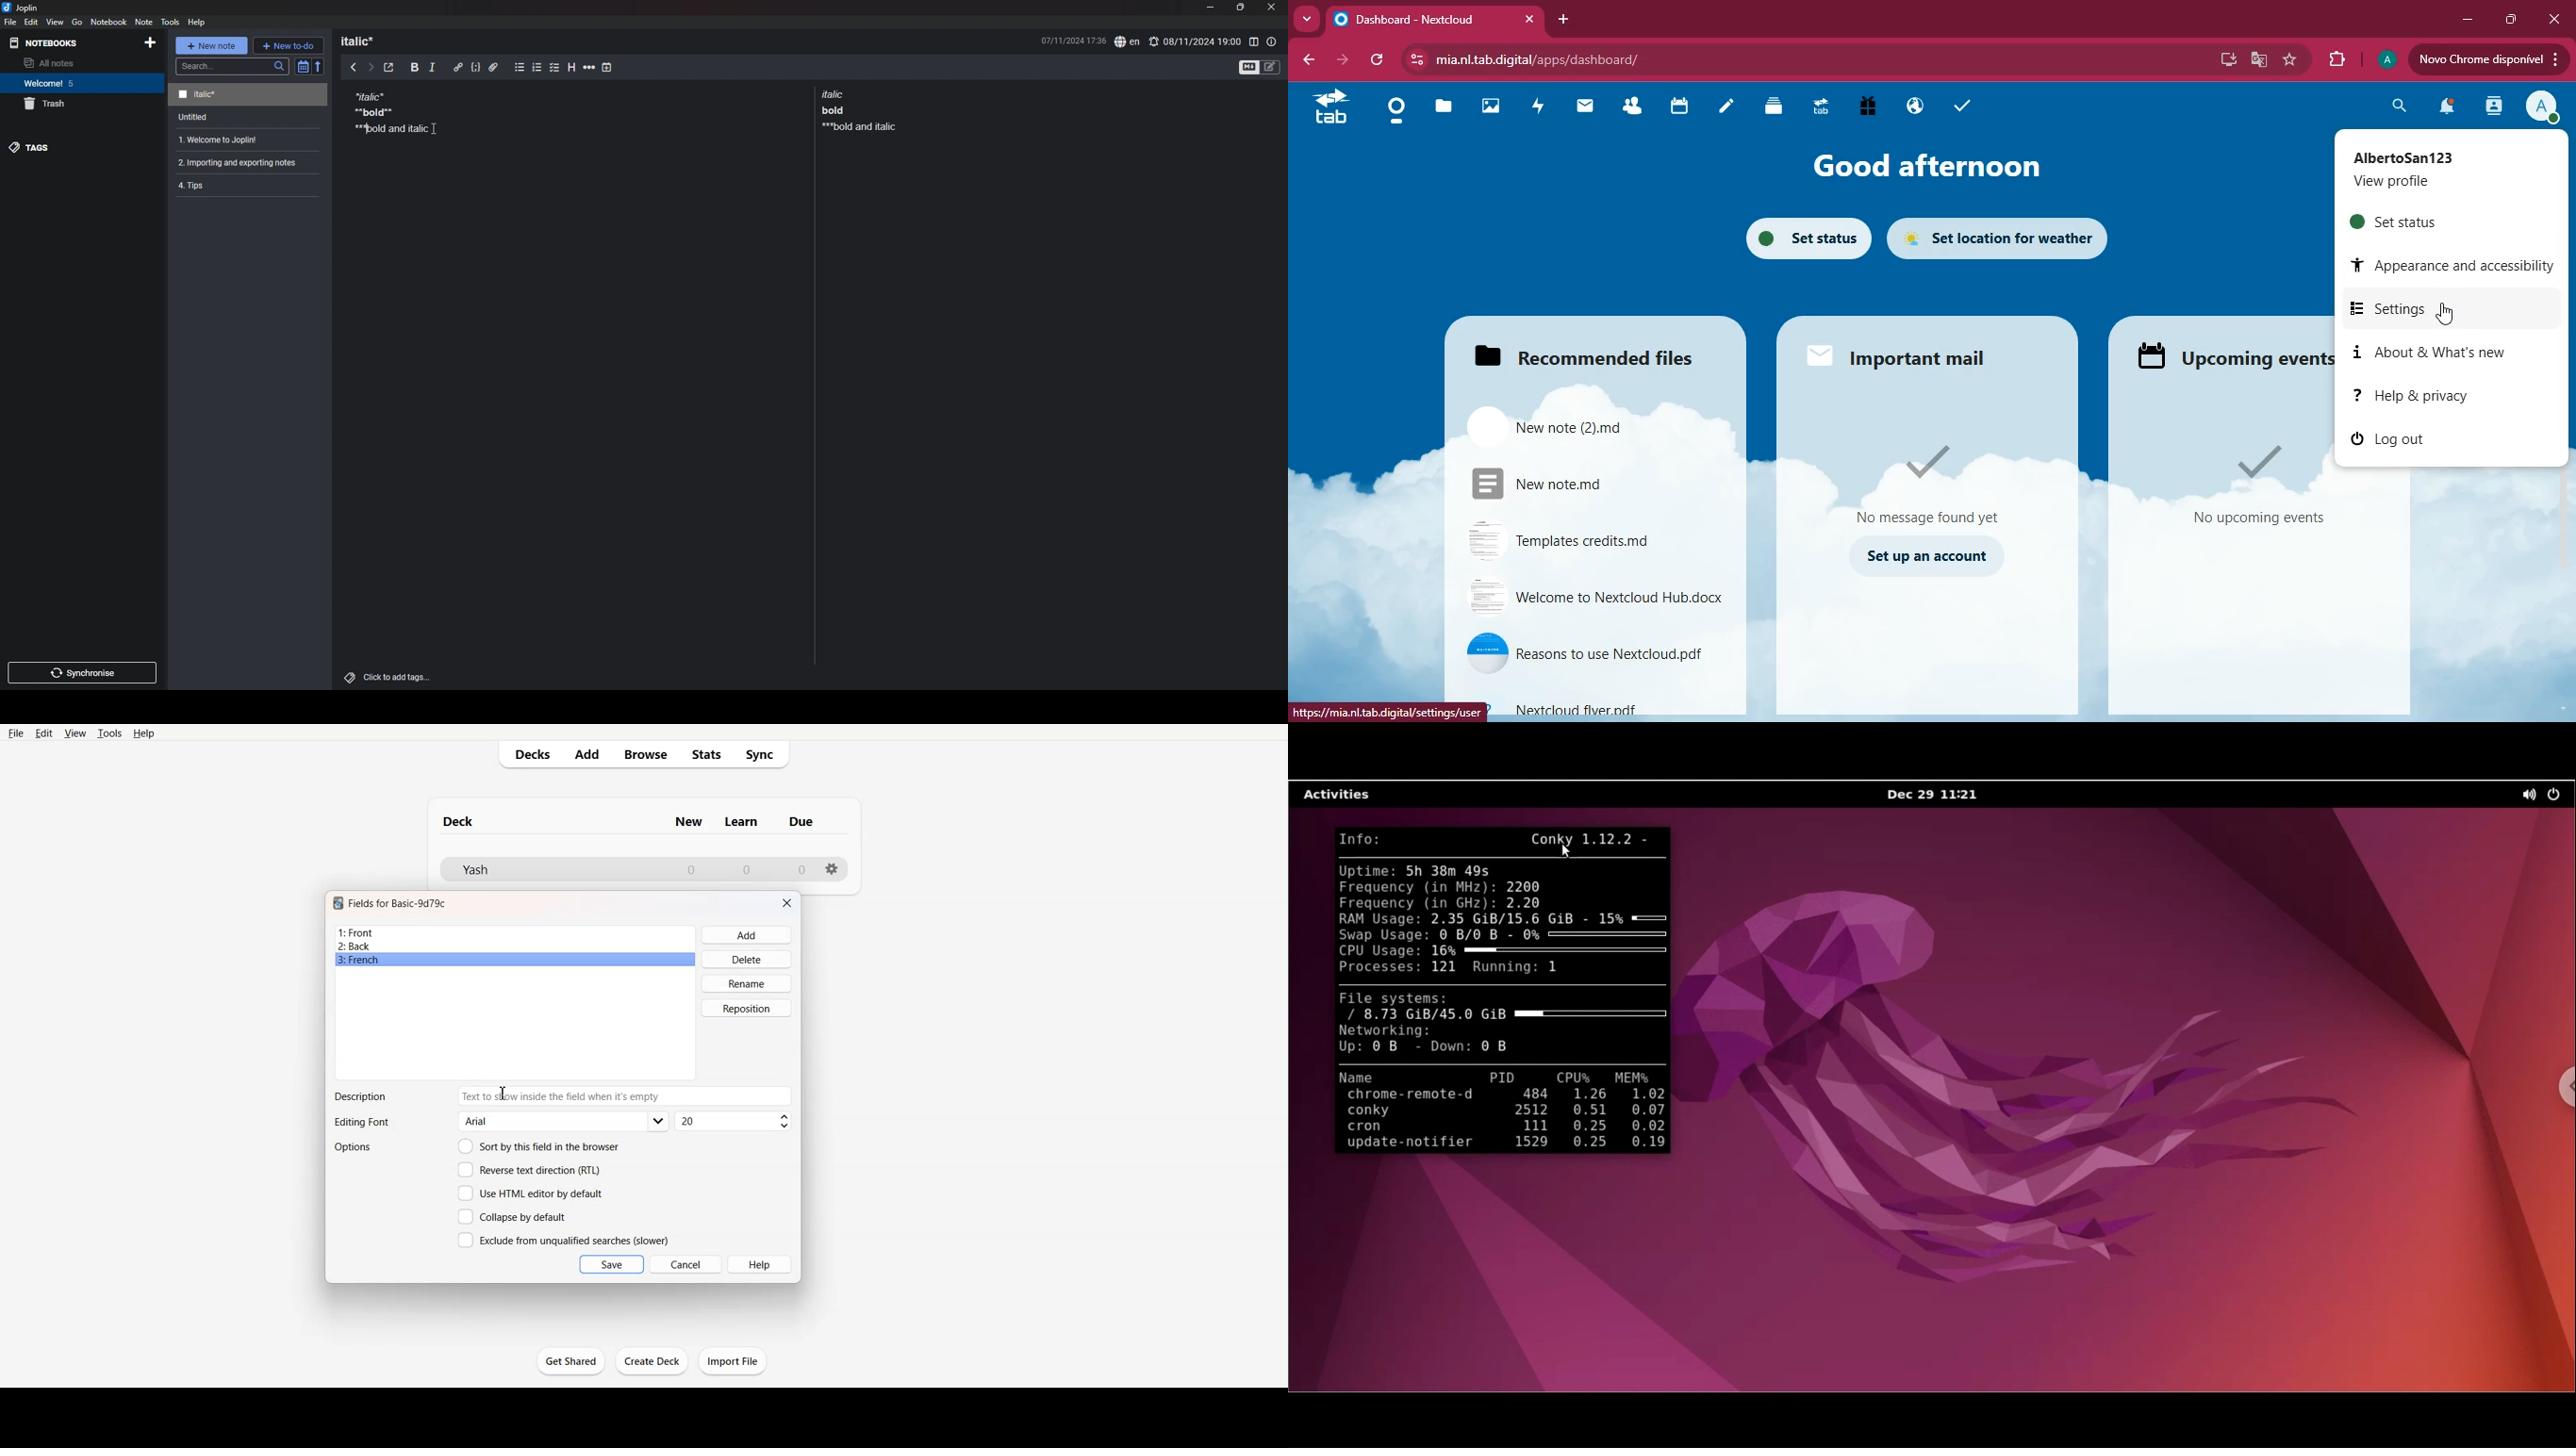  Describe the element at coordinates (515, 946) in the screenshot. I see `Back` at that location.